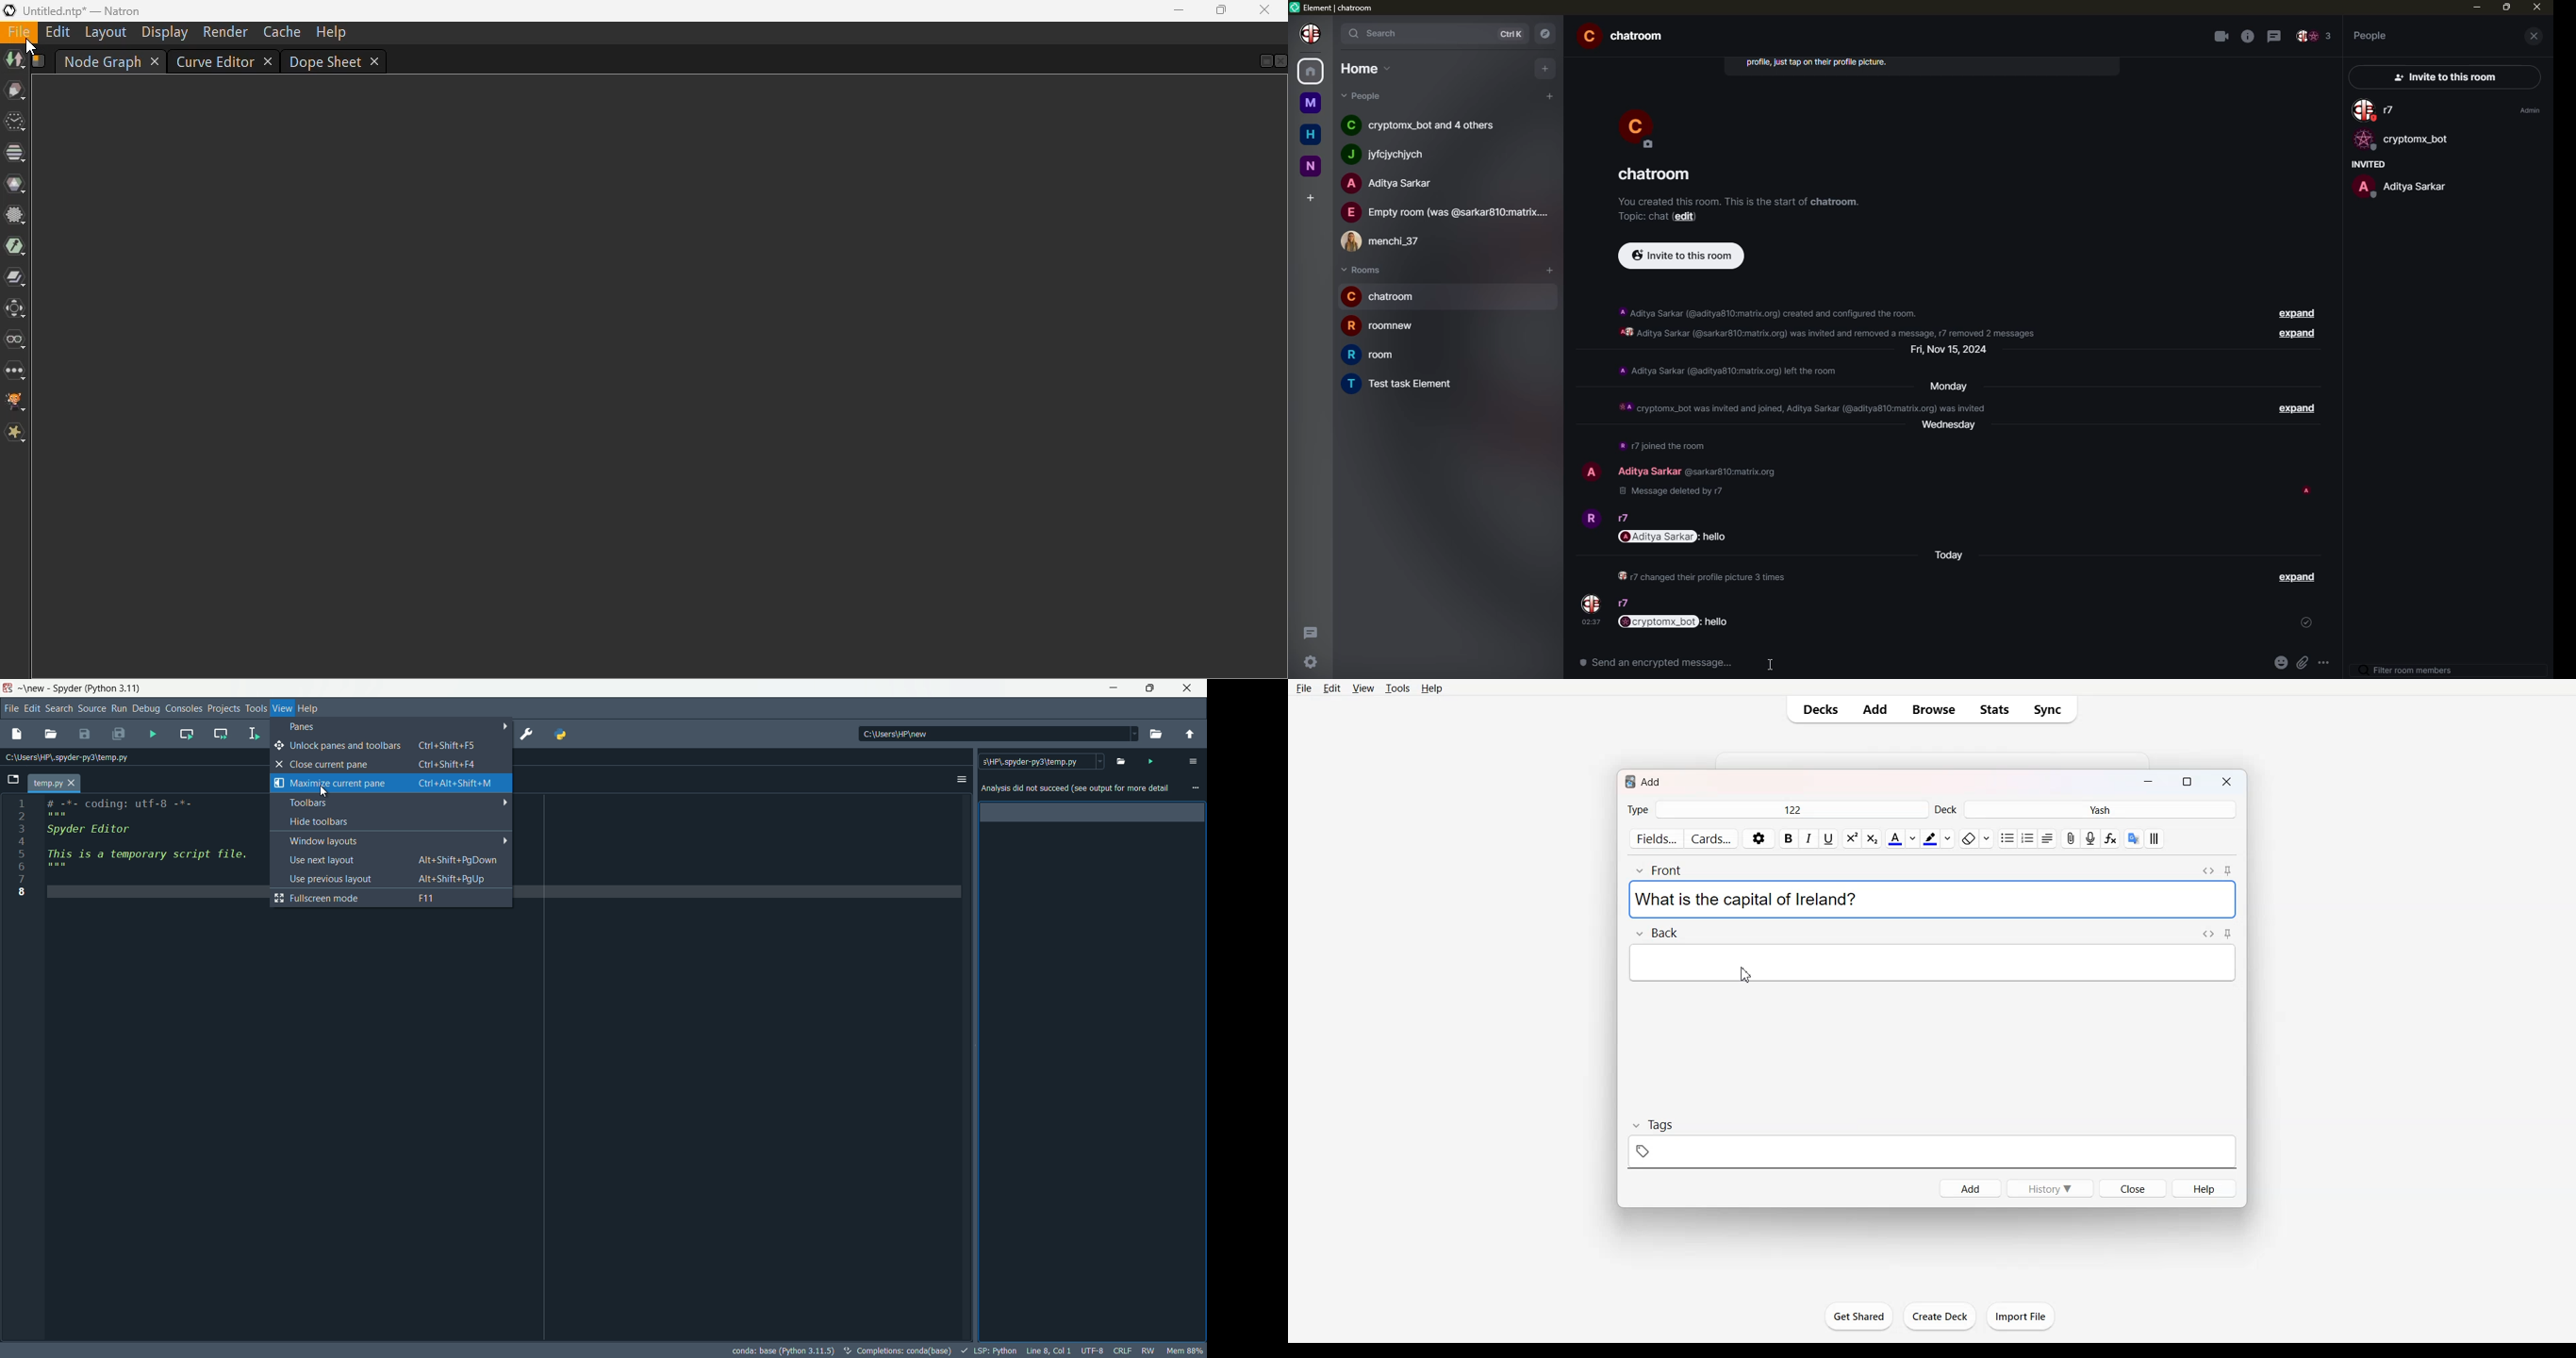 Image resolution: width=2576 pixels, height=1372 pixels. I want to click on Sync, so click(2051, 709).